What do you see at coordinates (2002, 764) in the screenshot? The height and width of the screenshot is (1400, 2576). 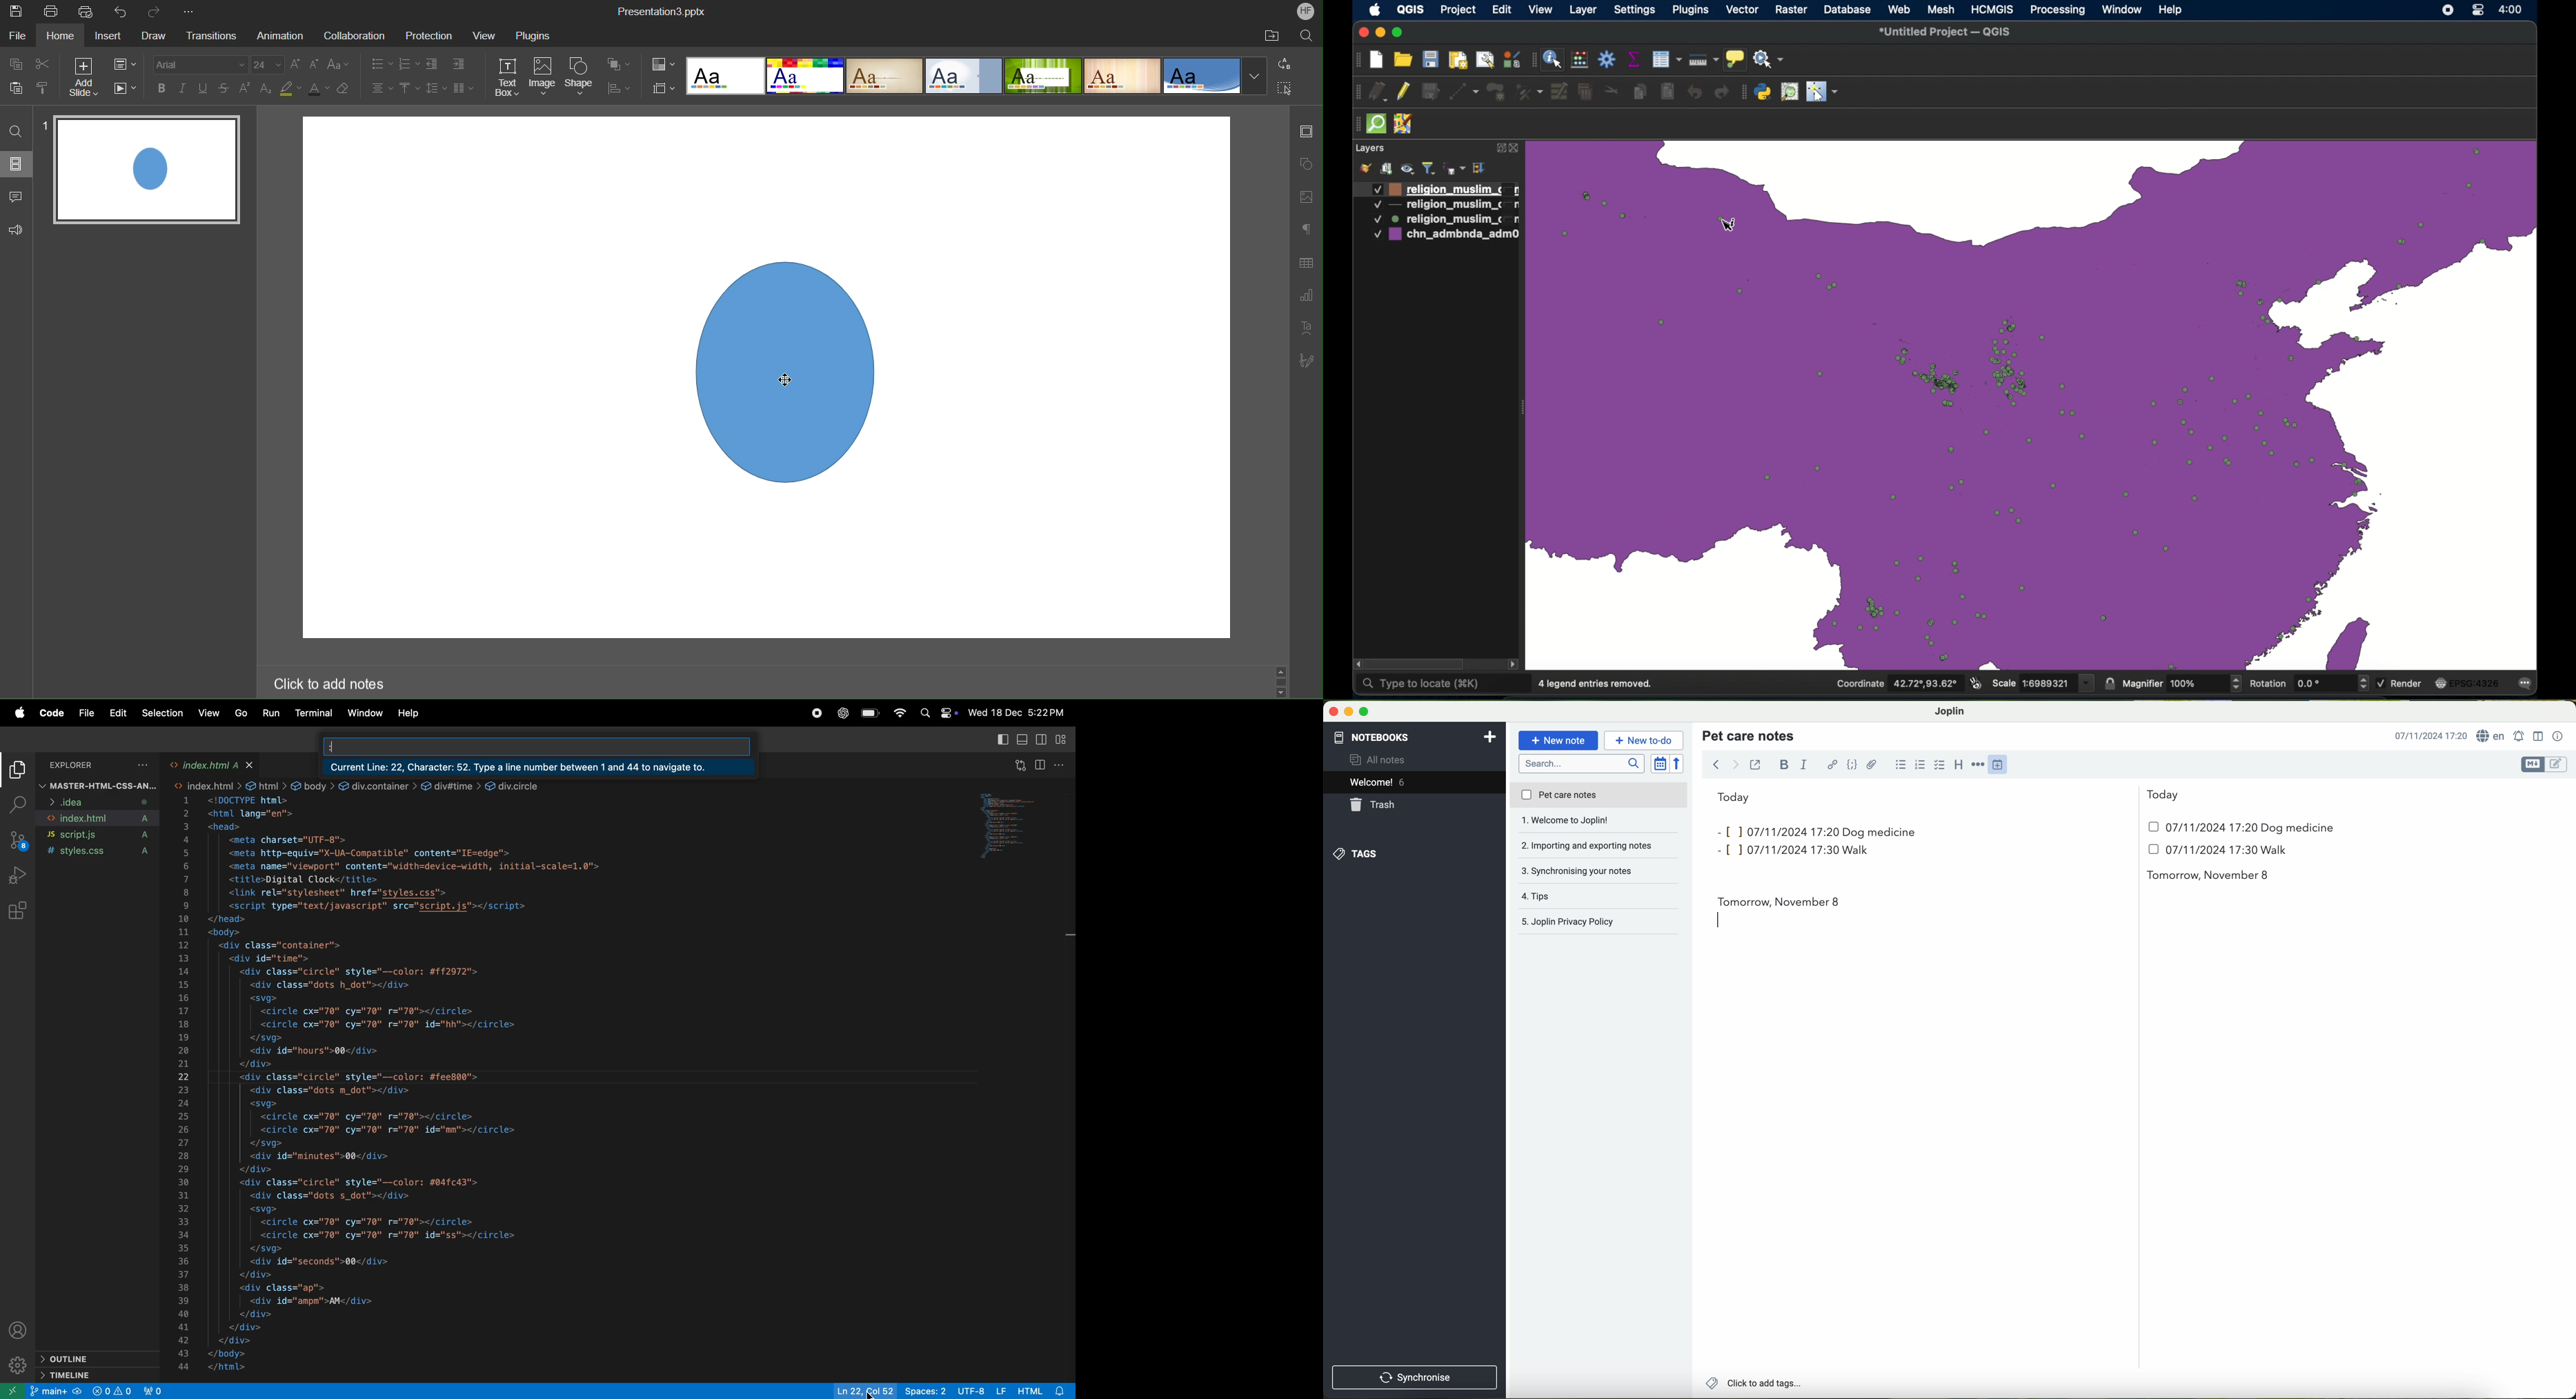 I see `insert time` at bounding box center [2002, 764].